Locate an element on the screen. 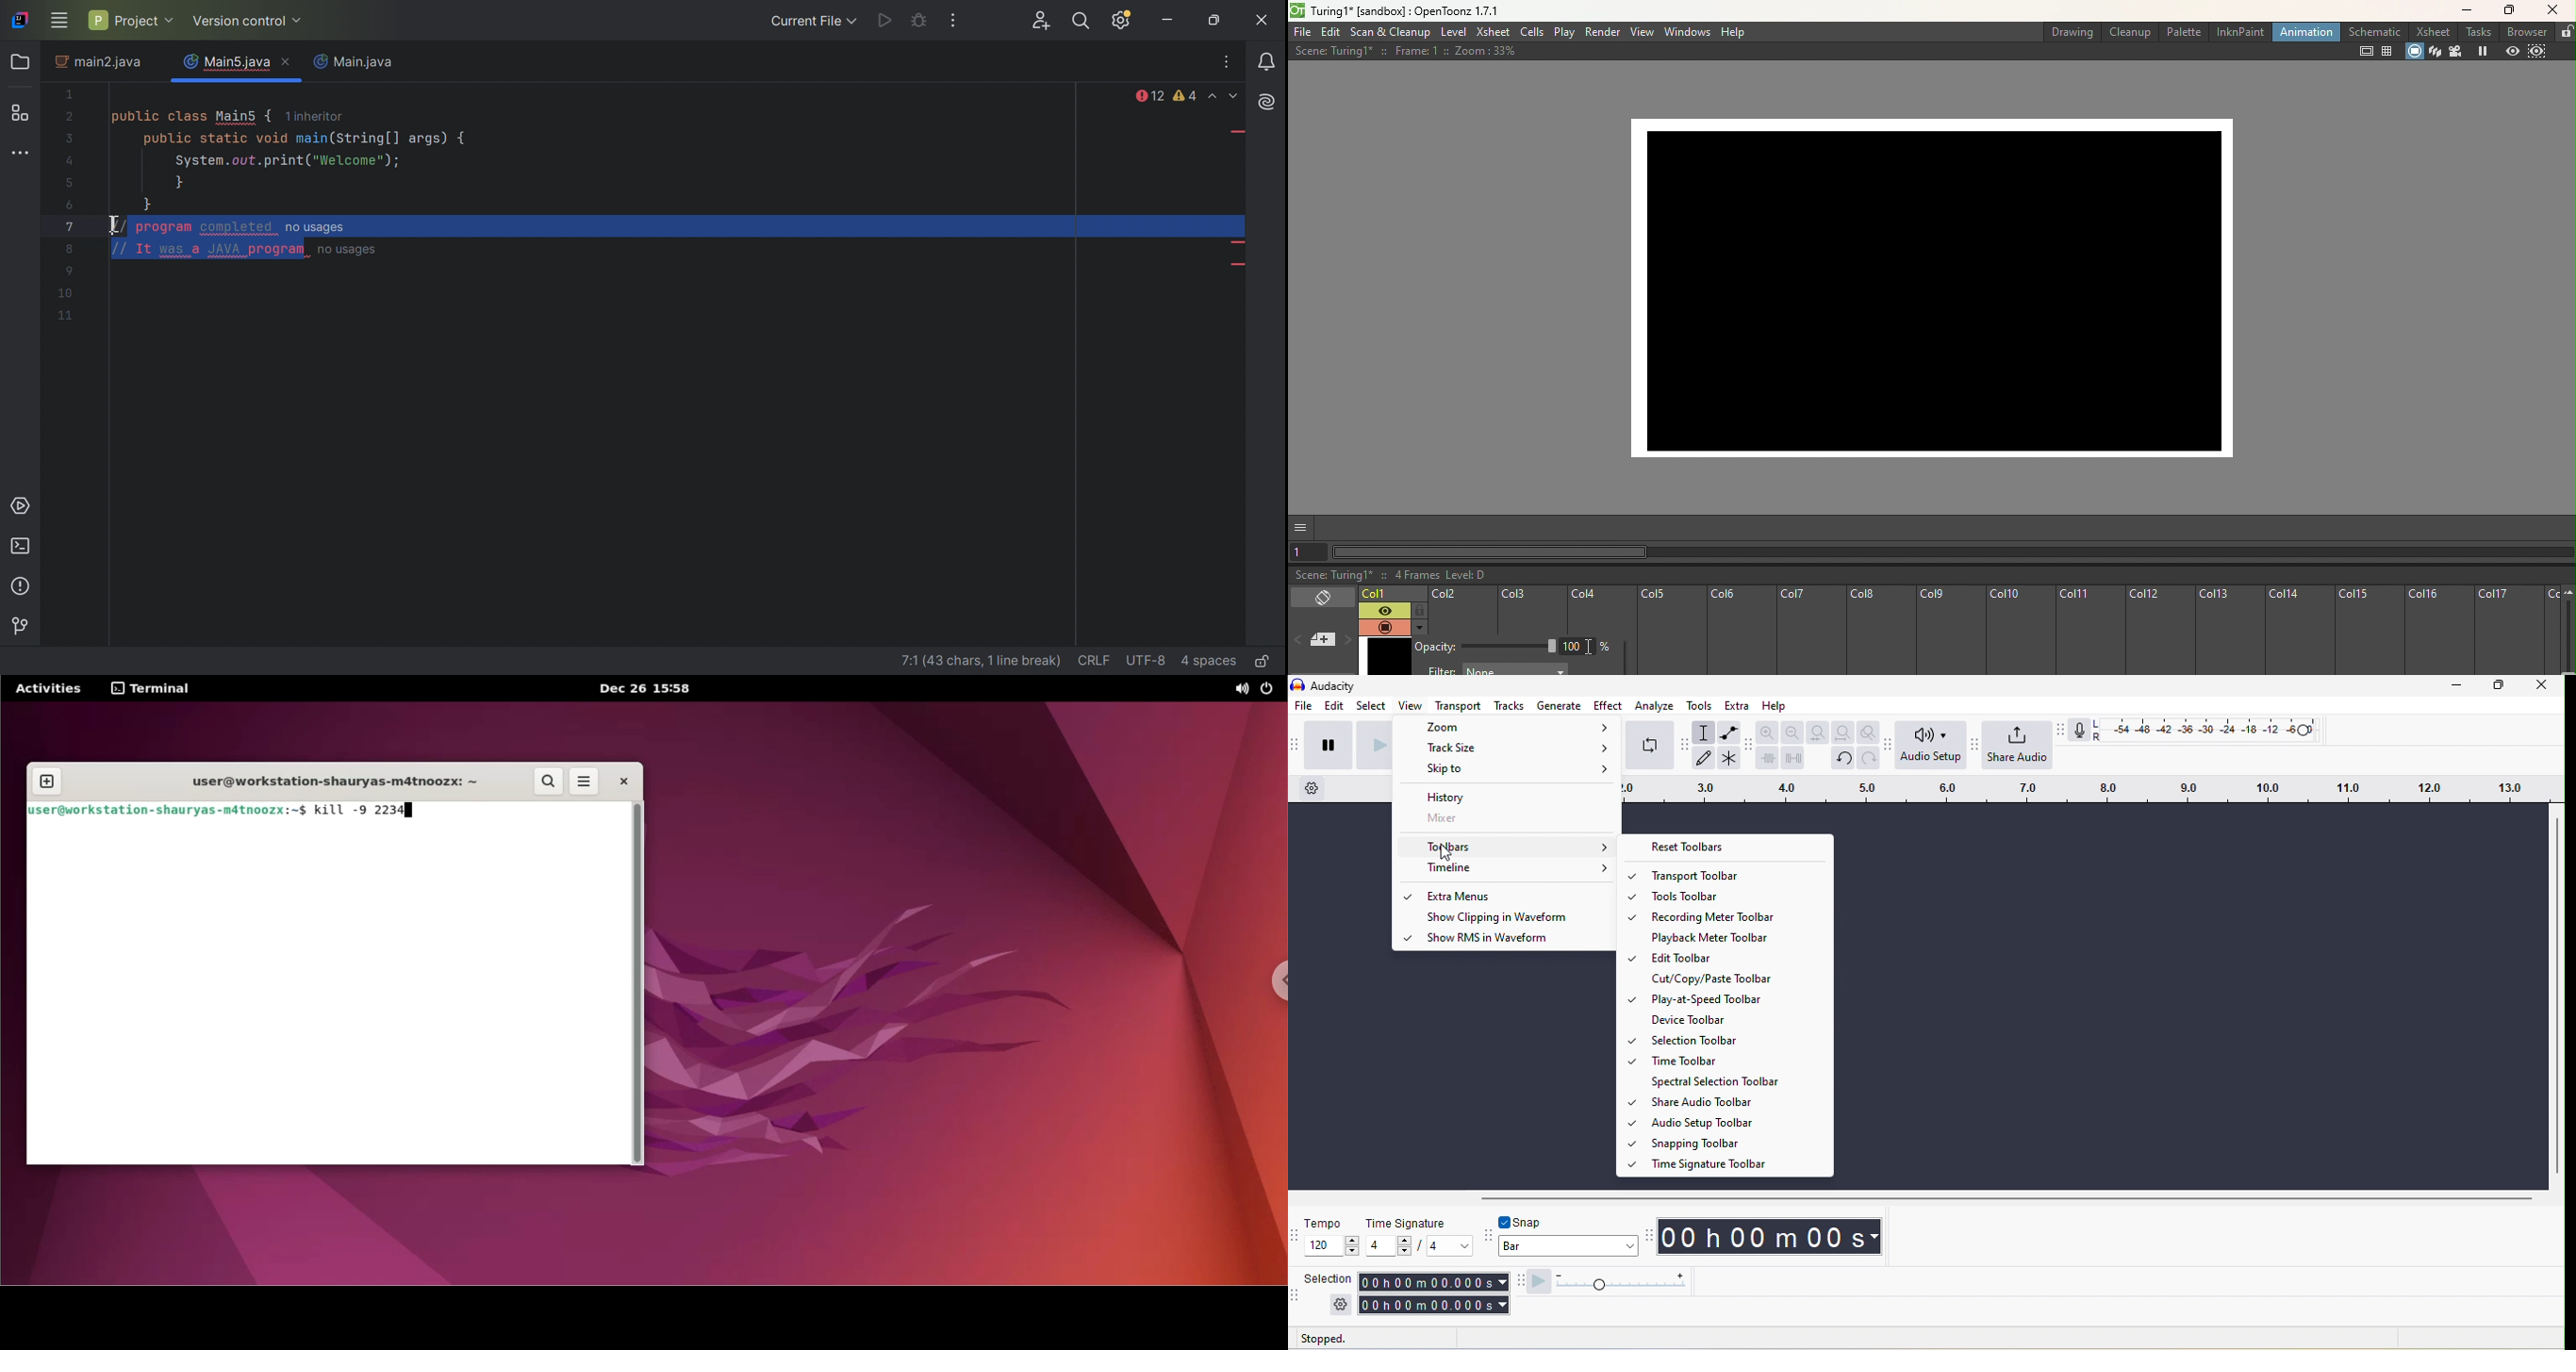  Time signature toolbar  is located at coordinates (1737, 1163).